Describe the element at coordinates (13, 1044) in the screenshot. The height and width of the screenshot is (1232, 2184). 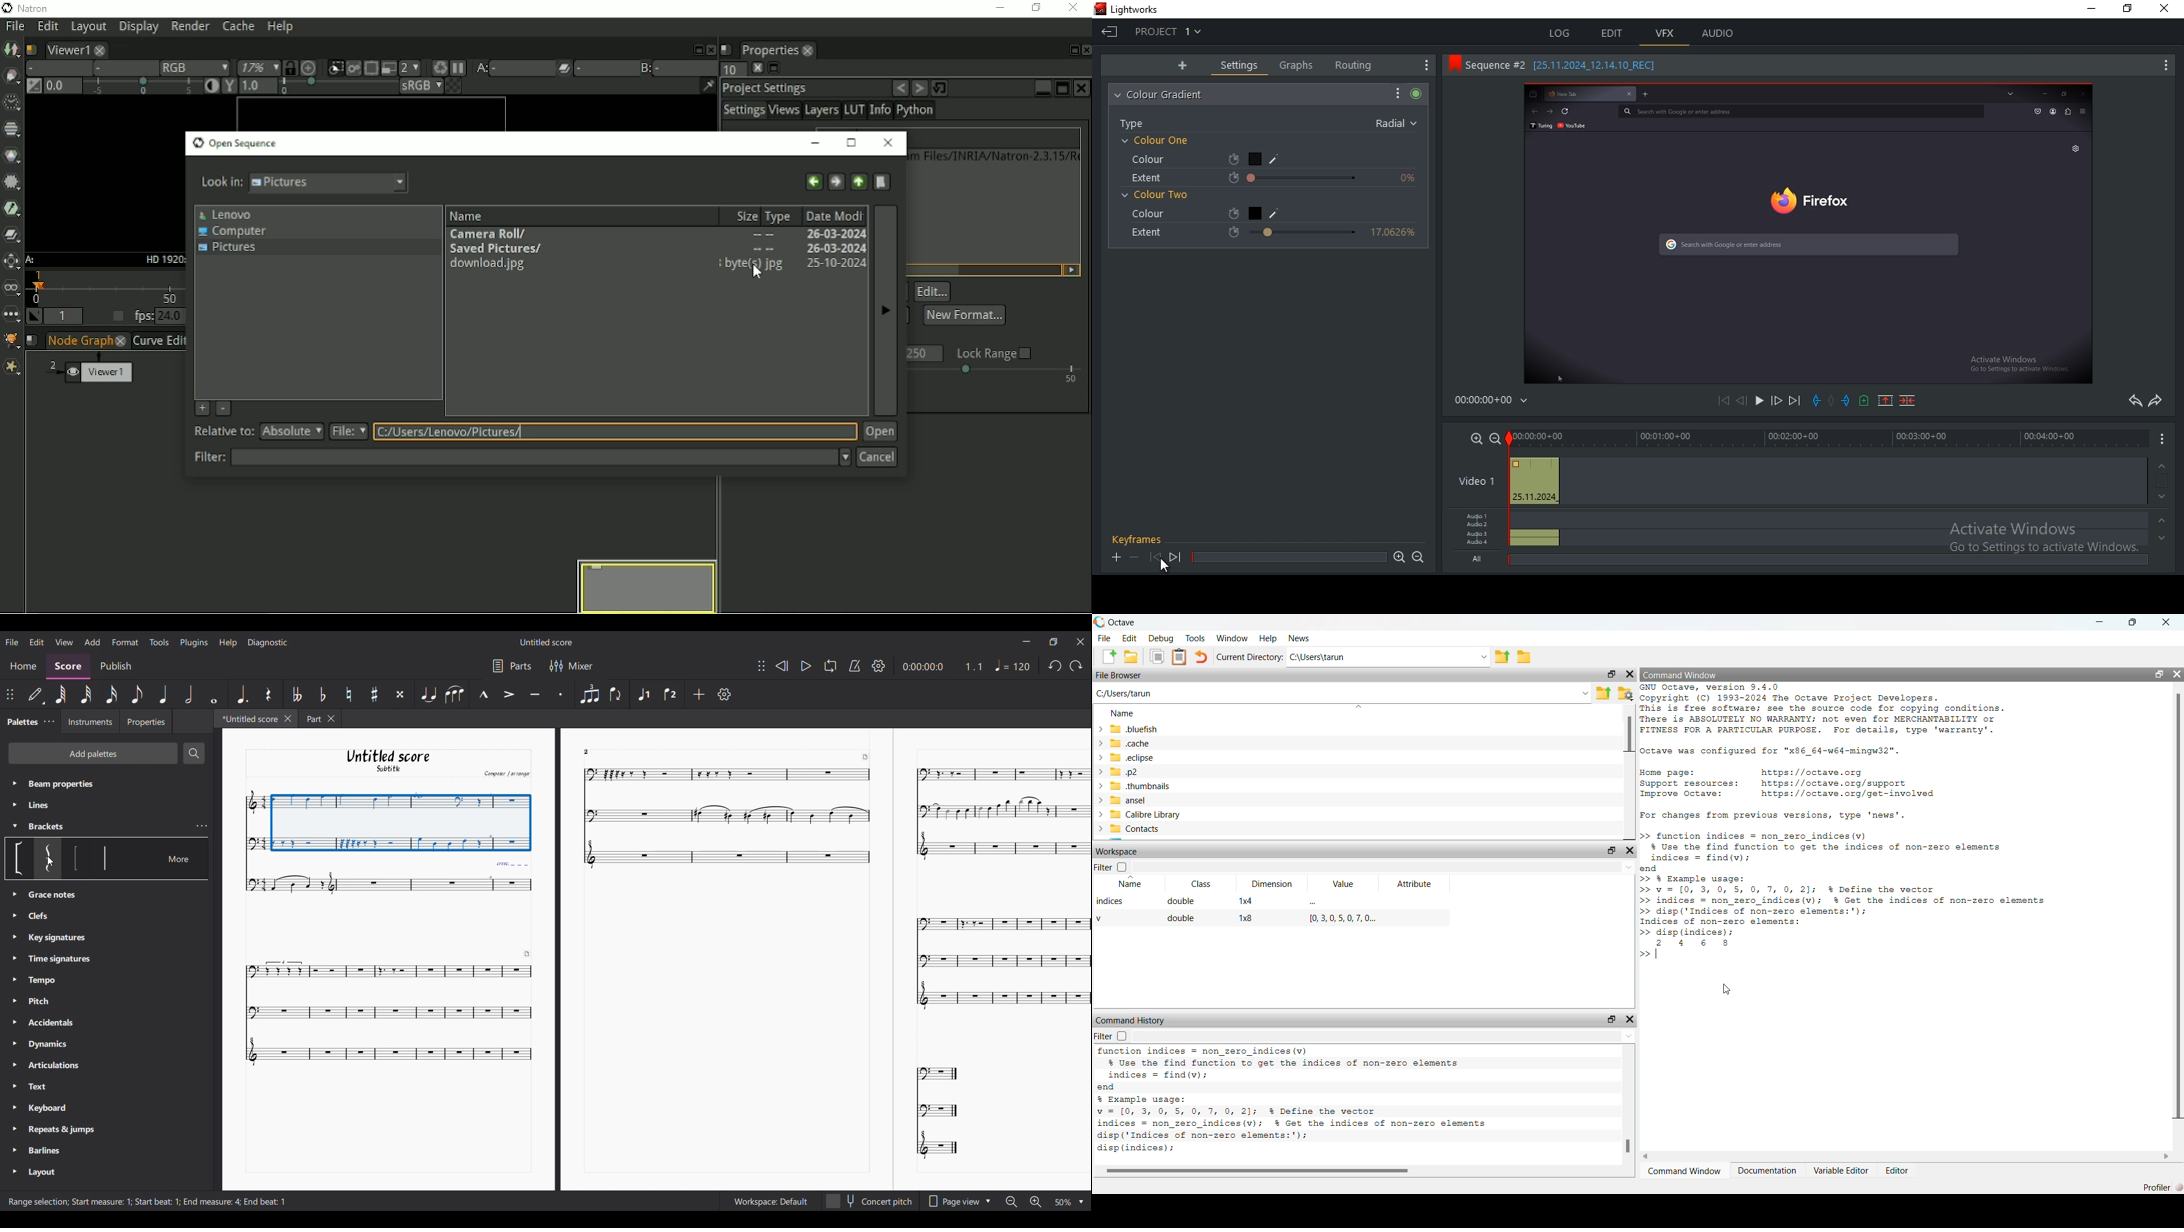
I see `` at that location.